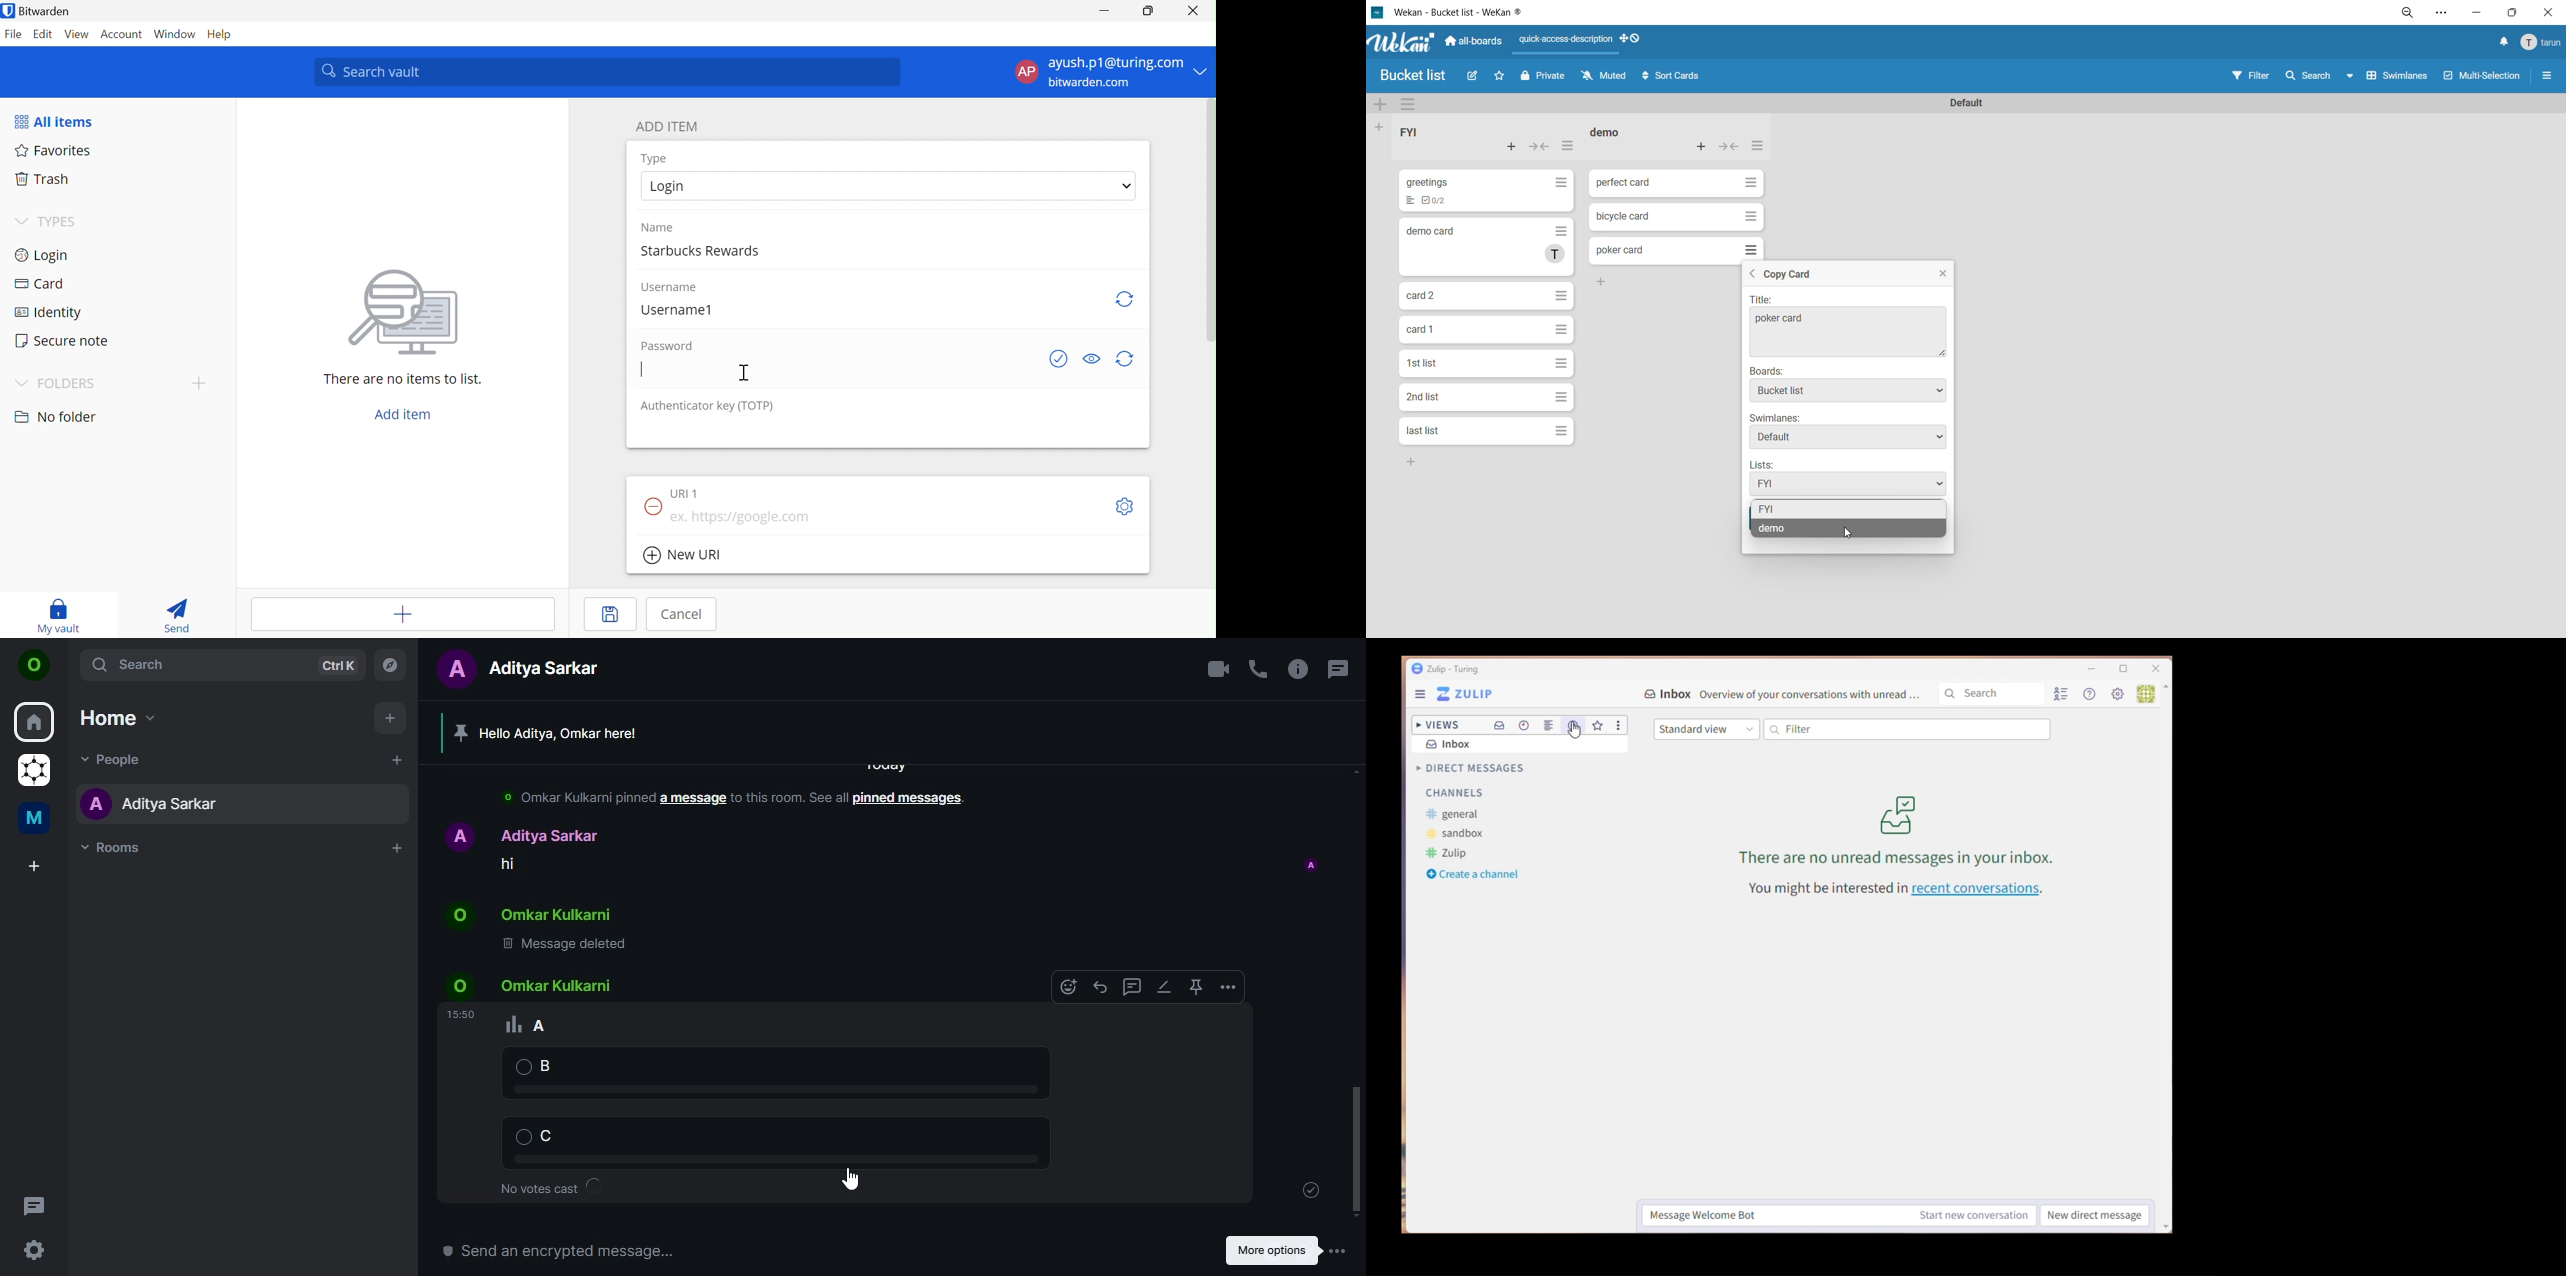 The image size is (2576, 1288). What do you see at coordinates (1258, 669) in the screenshot?
I see `voice call` at bounding box center [1258, 669].